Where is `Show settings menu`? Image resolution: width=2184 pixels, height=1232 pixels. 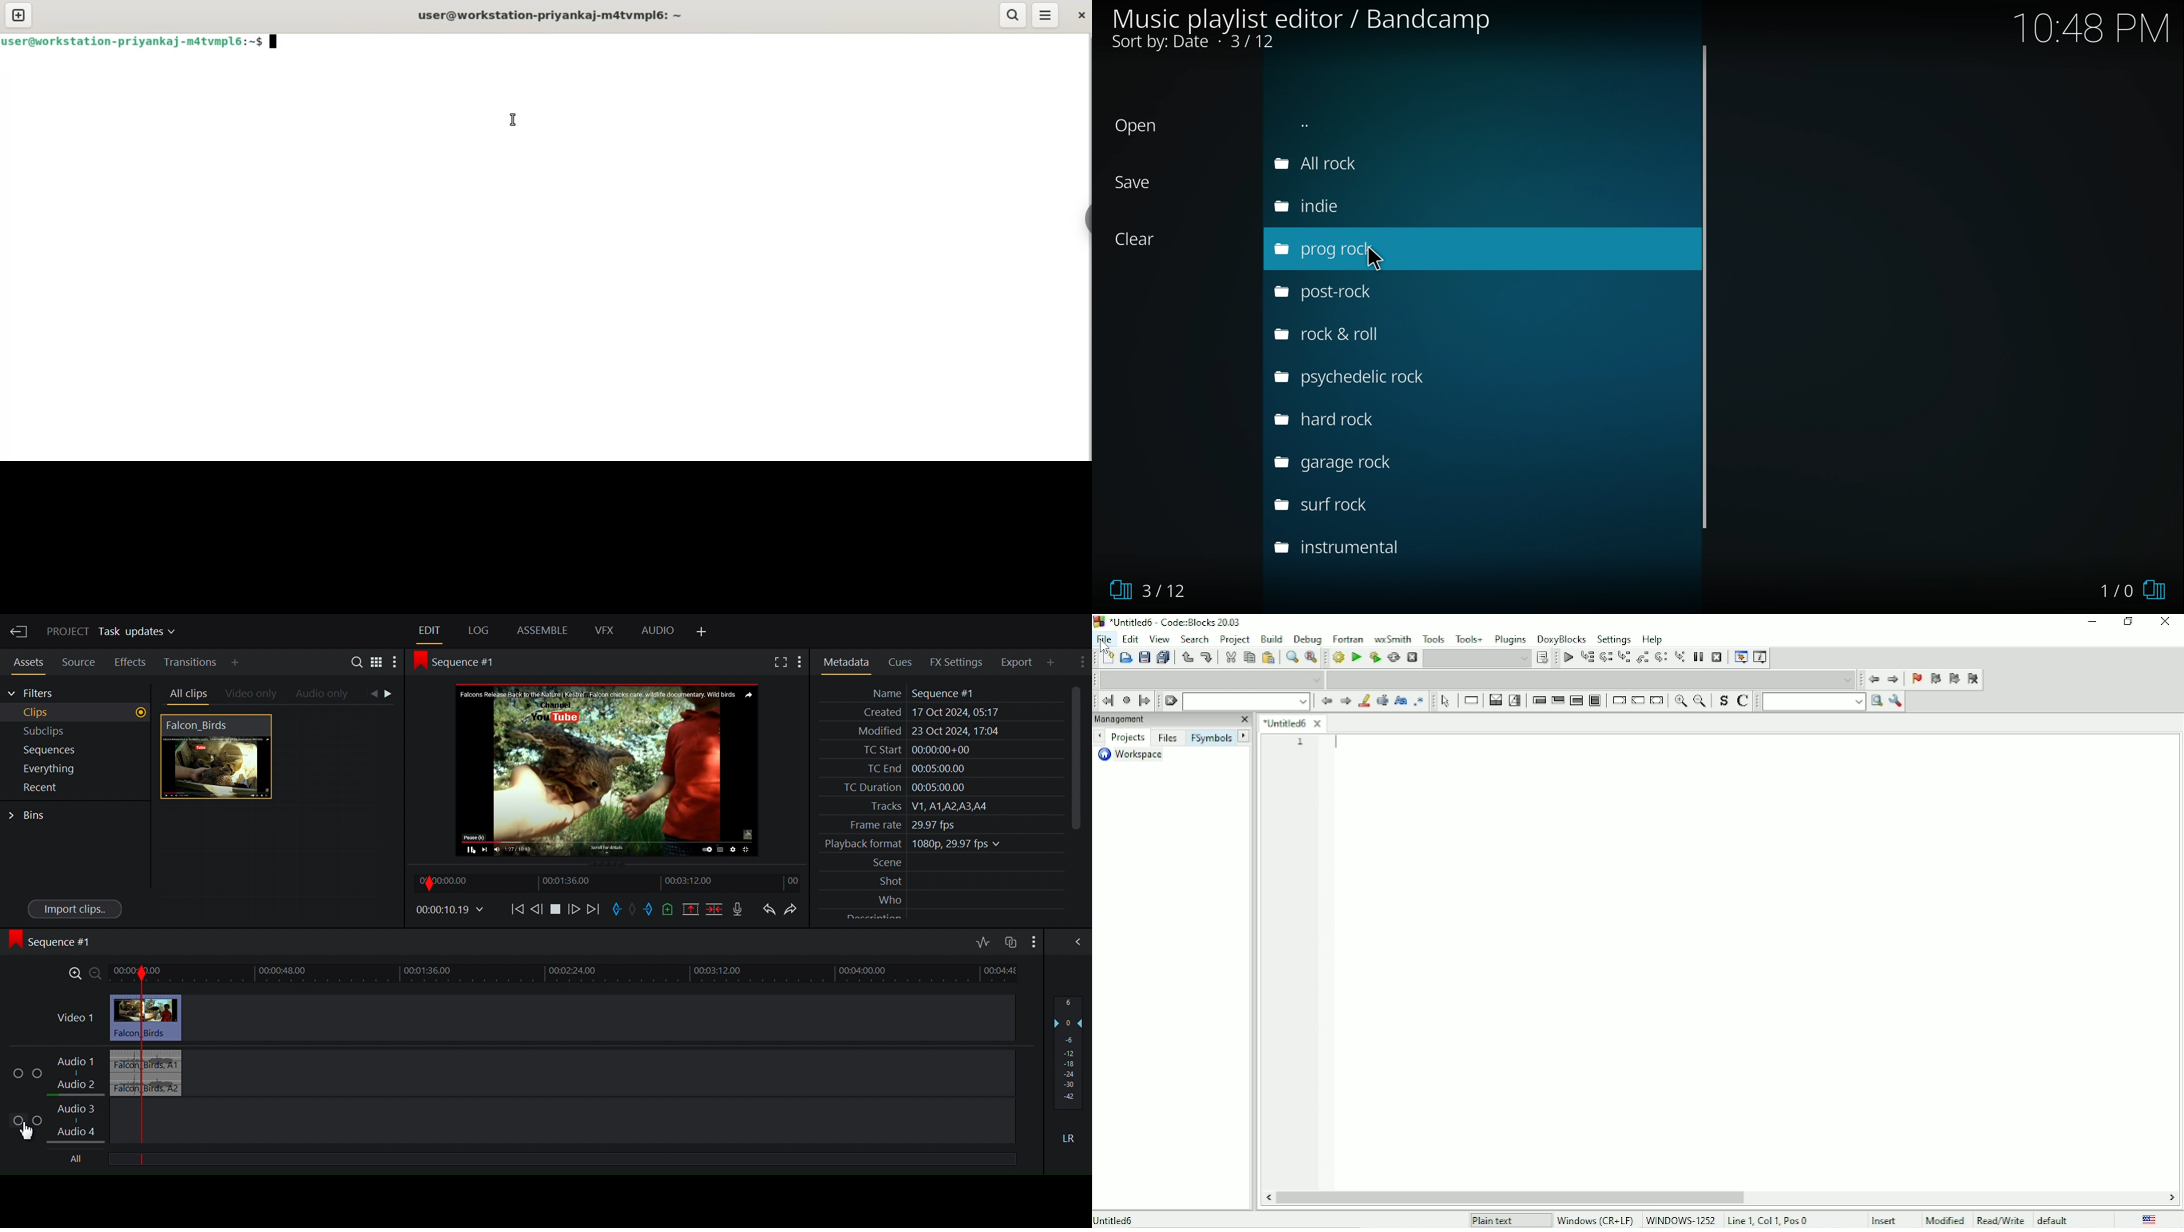
Show settings menu is located at coordinates (803, 662).